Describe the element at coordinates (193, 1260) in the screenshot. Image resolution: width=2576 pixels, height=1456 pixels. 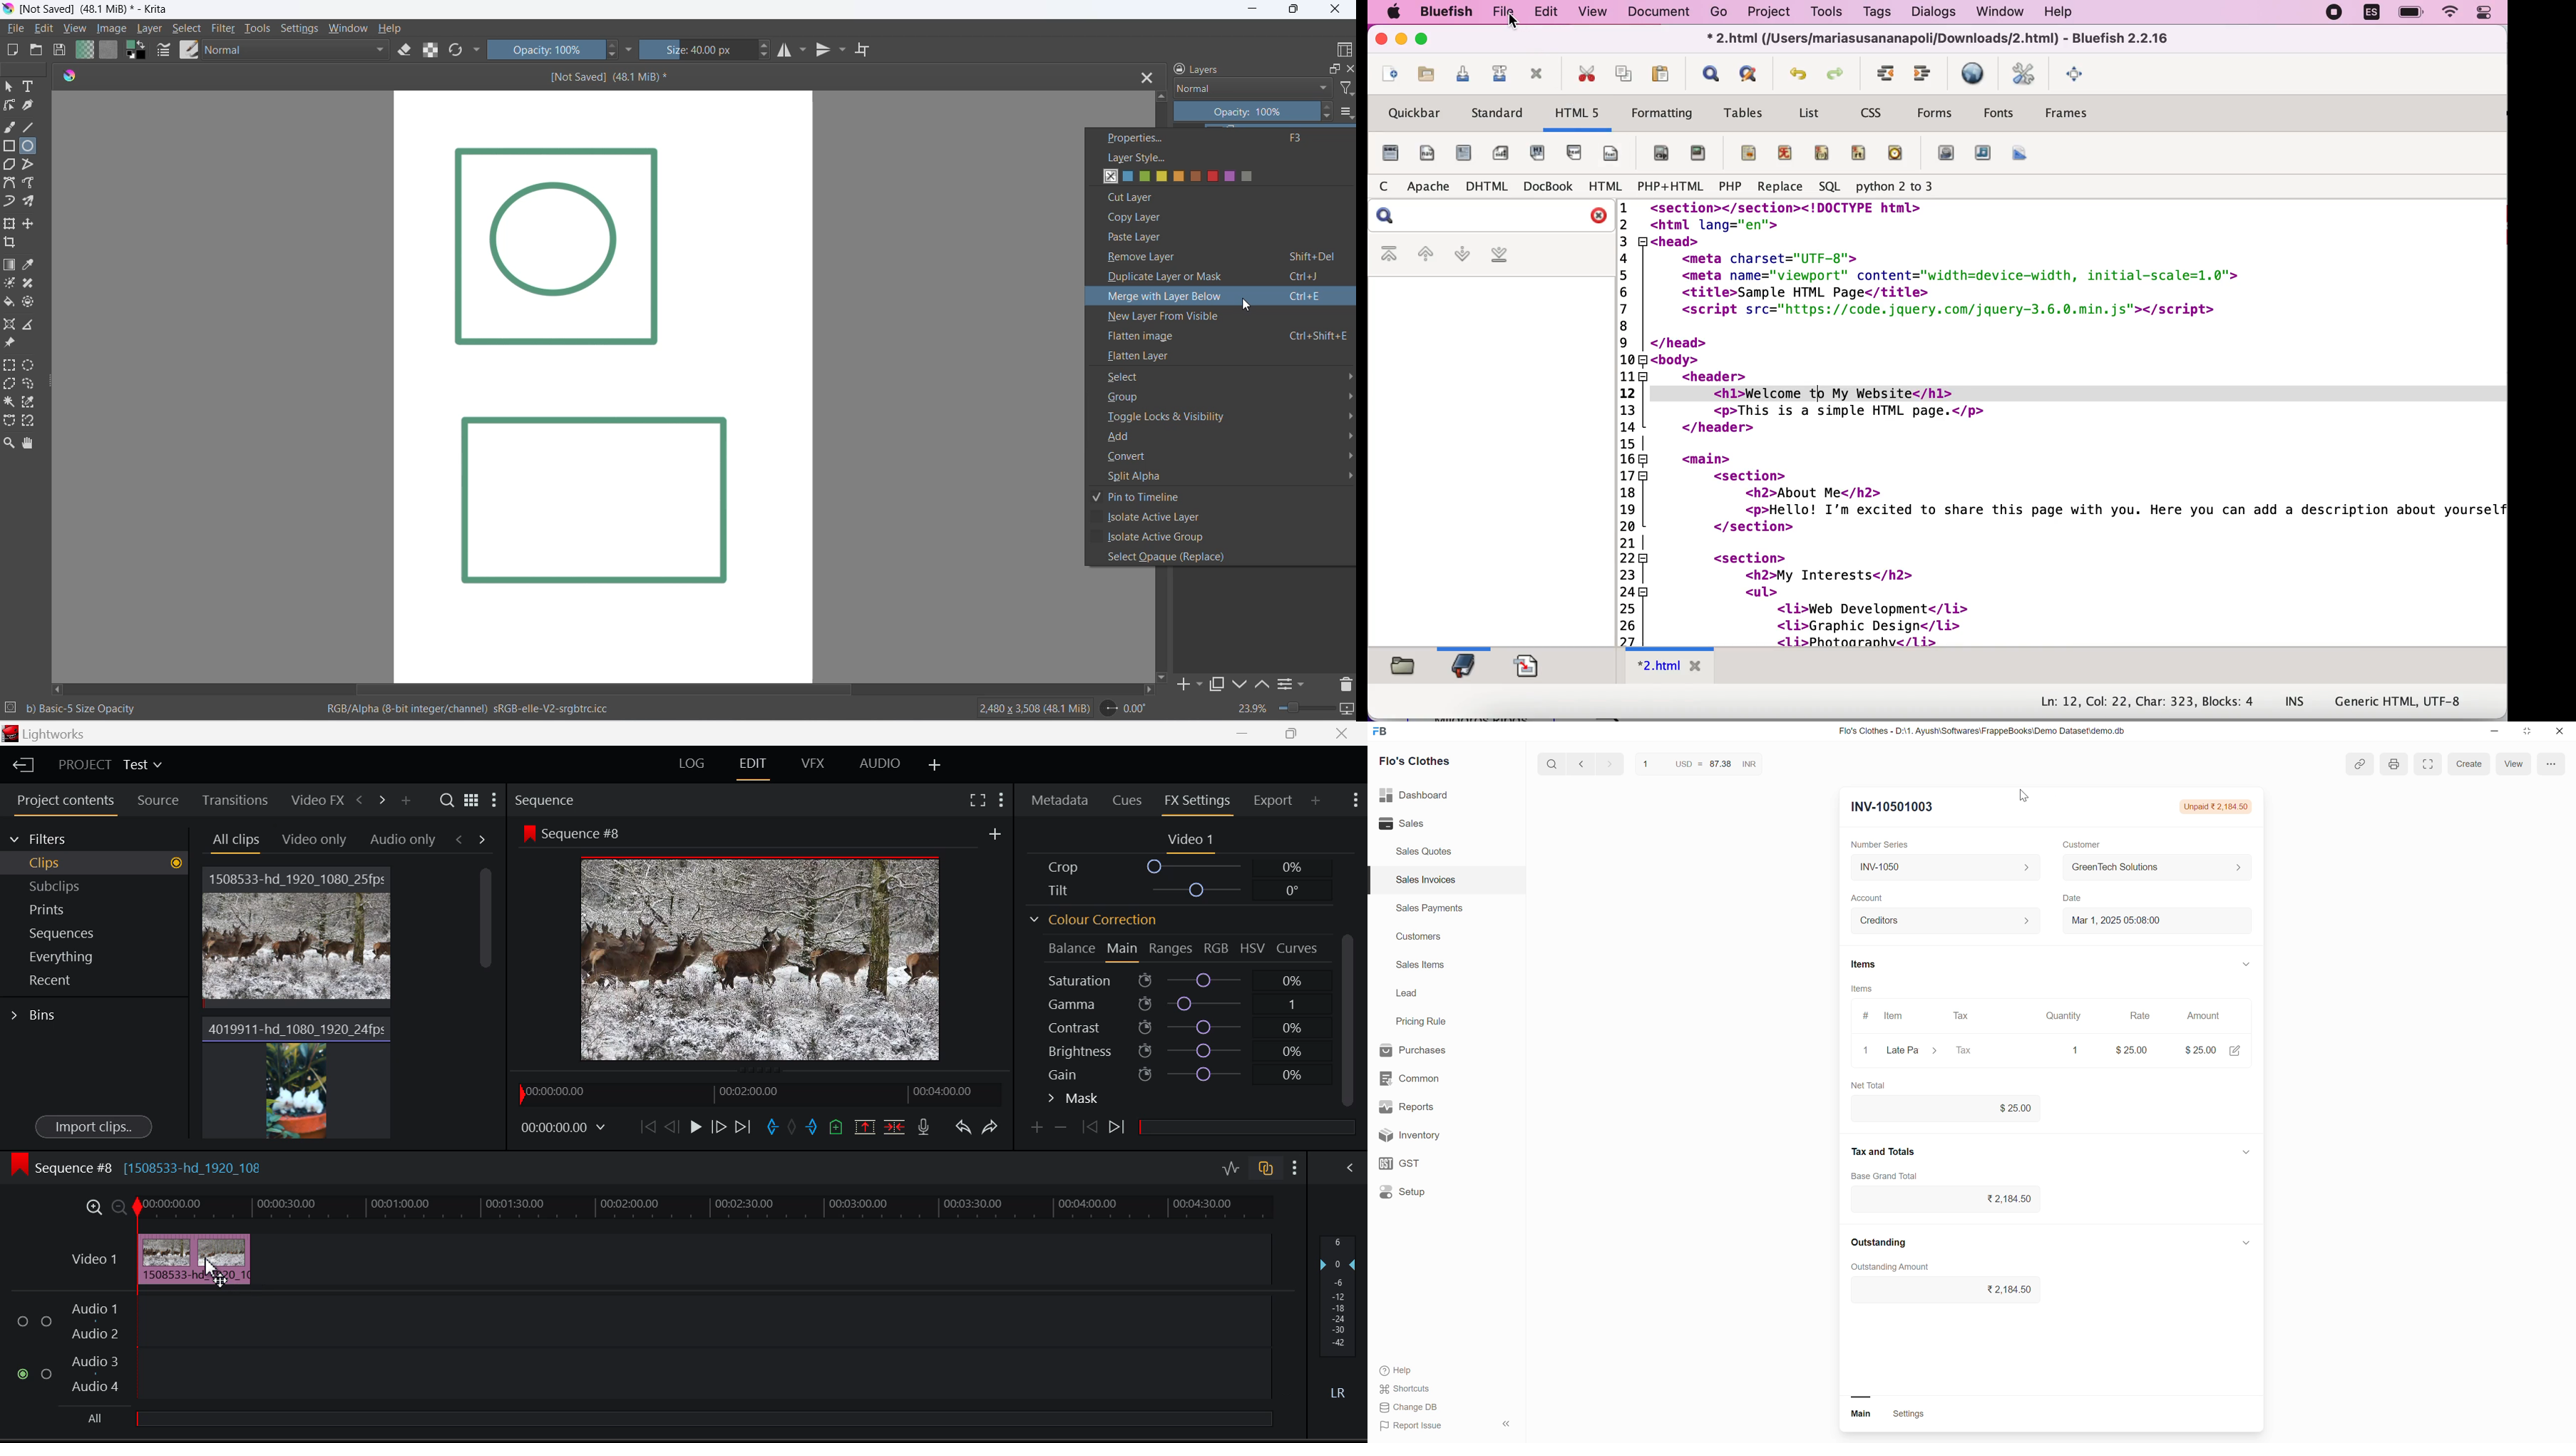
I see `Cursor on Clip in Timeline` at that location.